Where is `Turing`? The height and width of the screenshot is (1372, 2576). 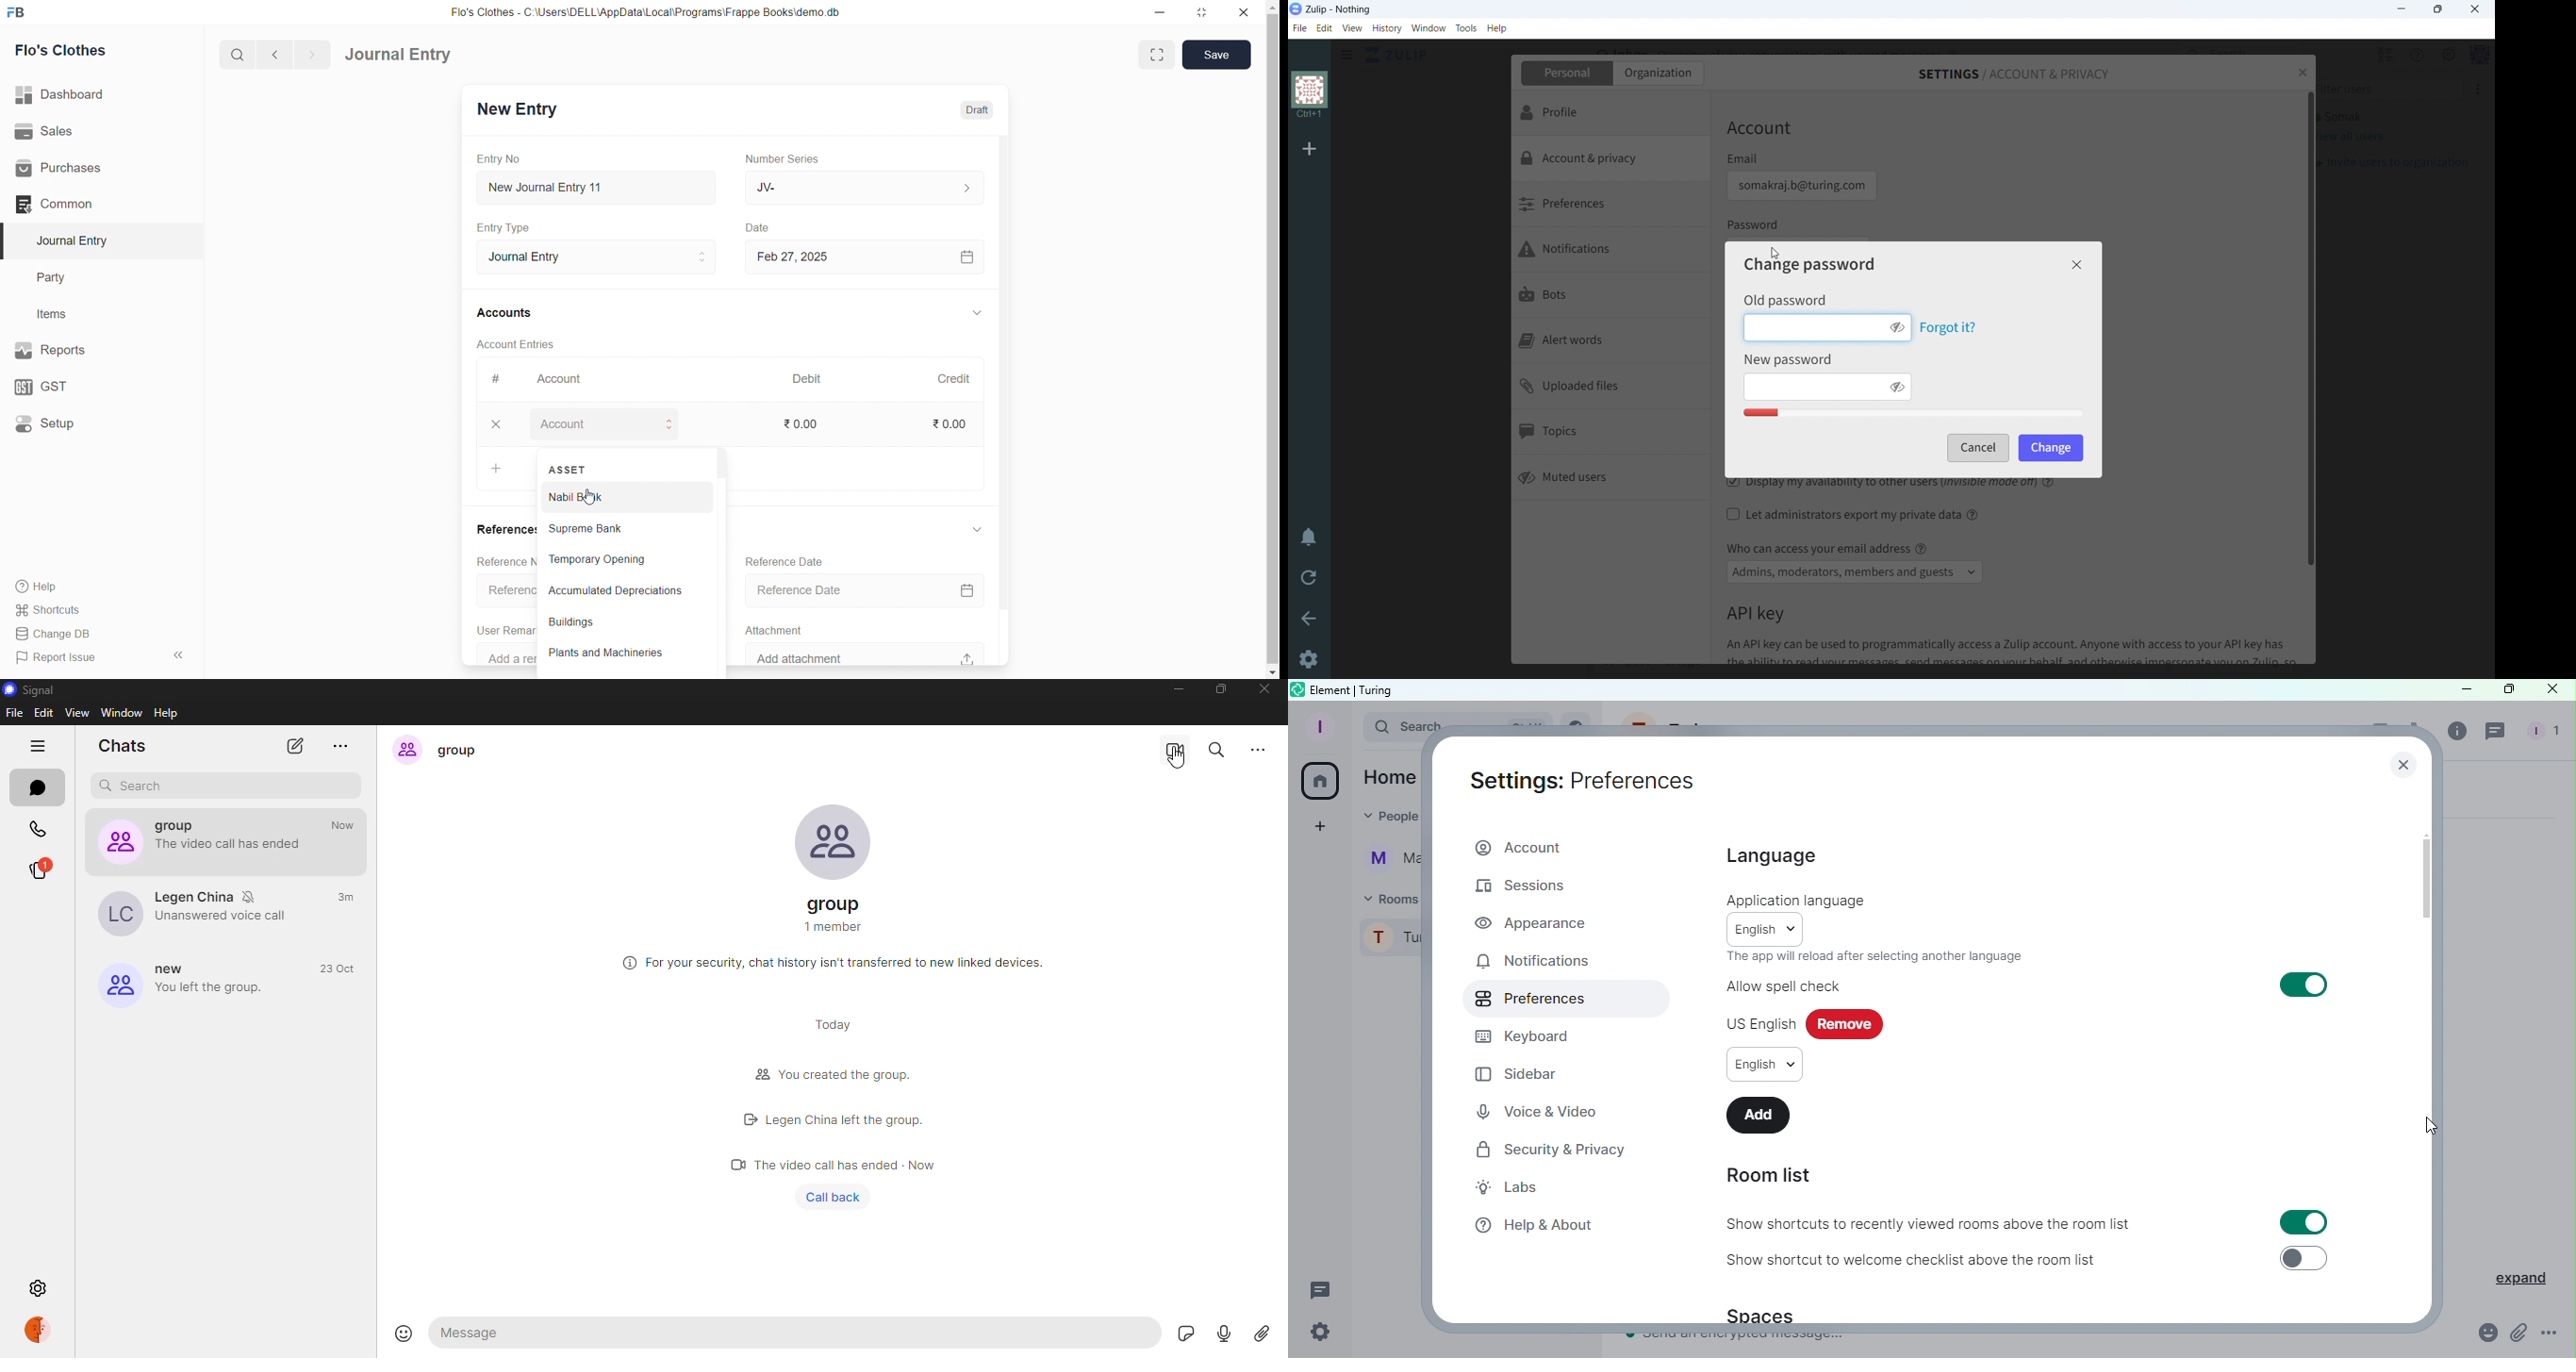
Turing is located at coordinates (1391, 942).